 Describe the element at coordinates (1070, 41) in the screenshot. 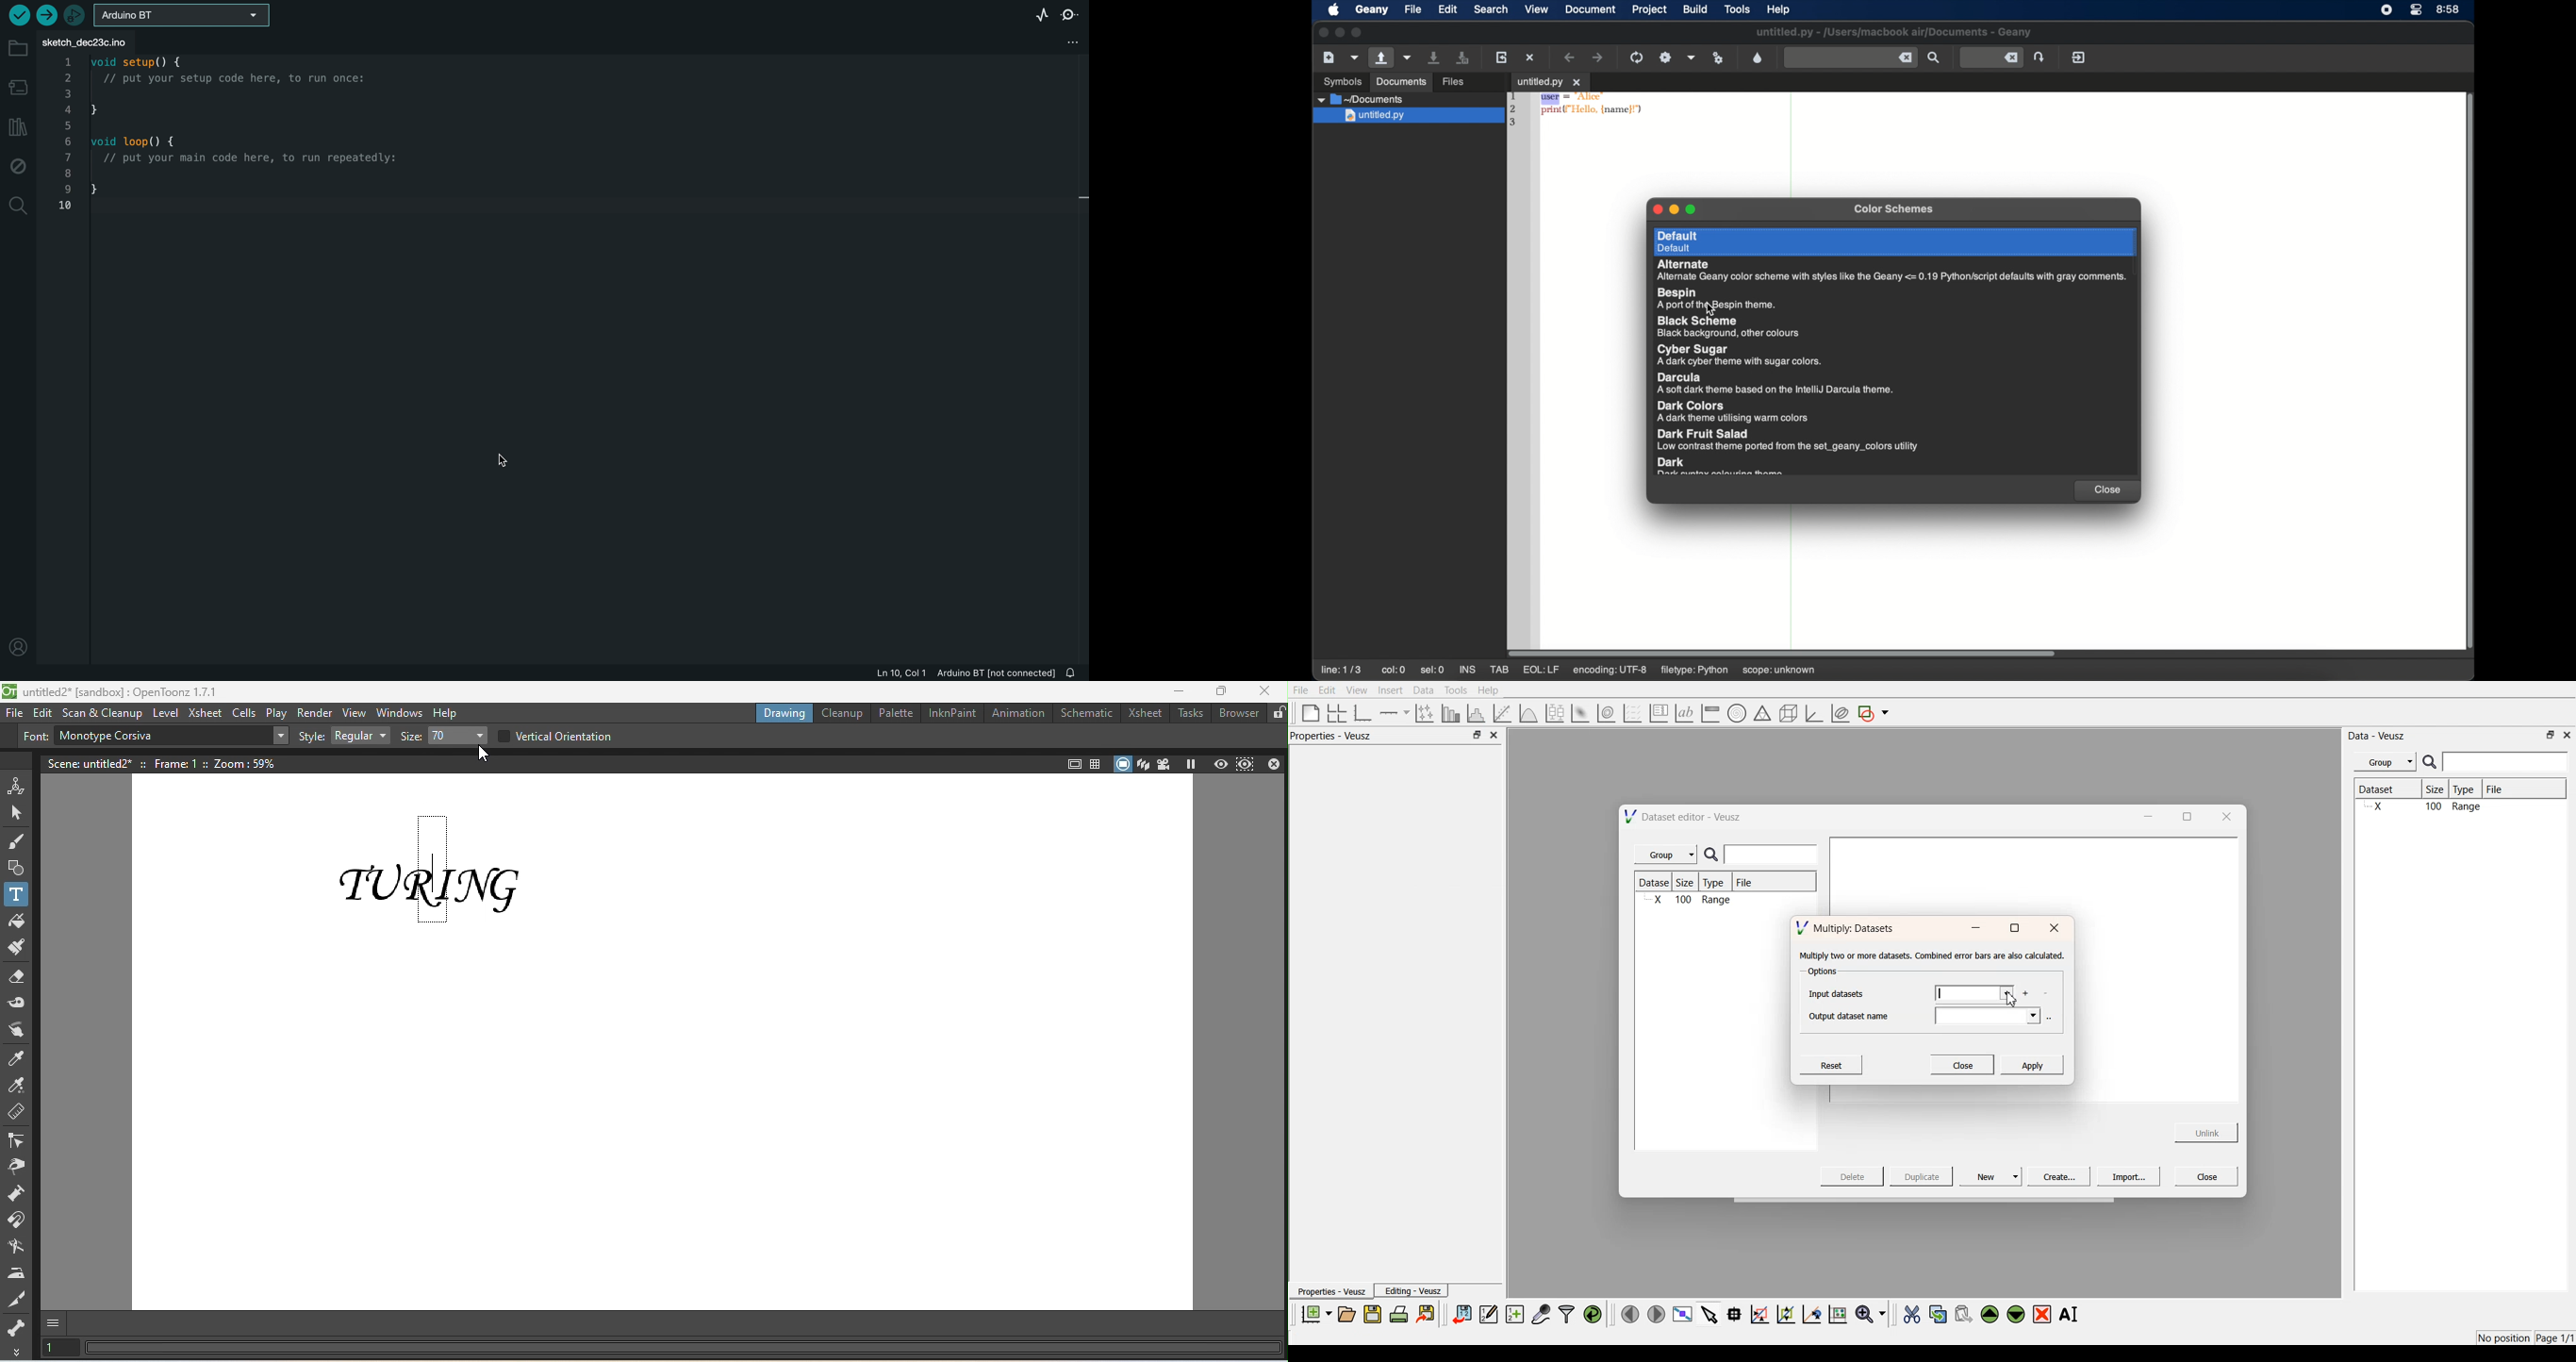

I see `file setting` at that location.